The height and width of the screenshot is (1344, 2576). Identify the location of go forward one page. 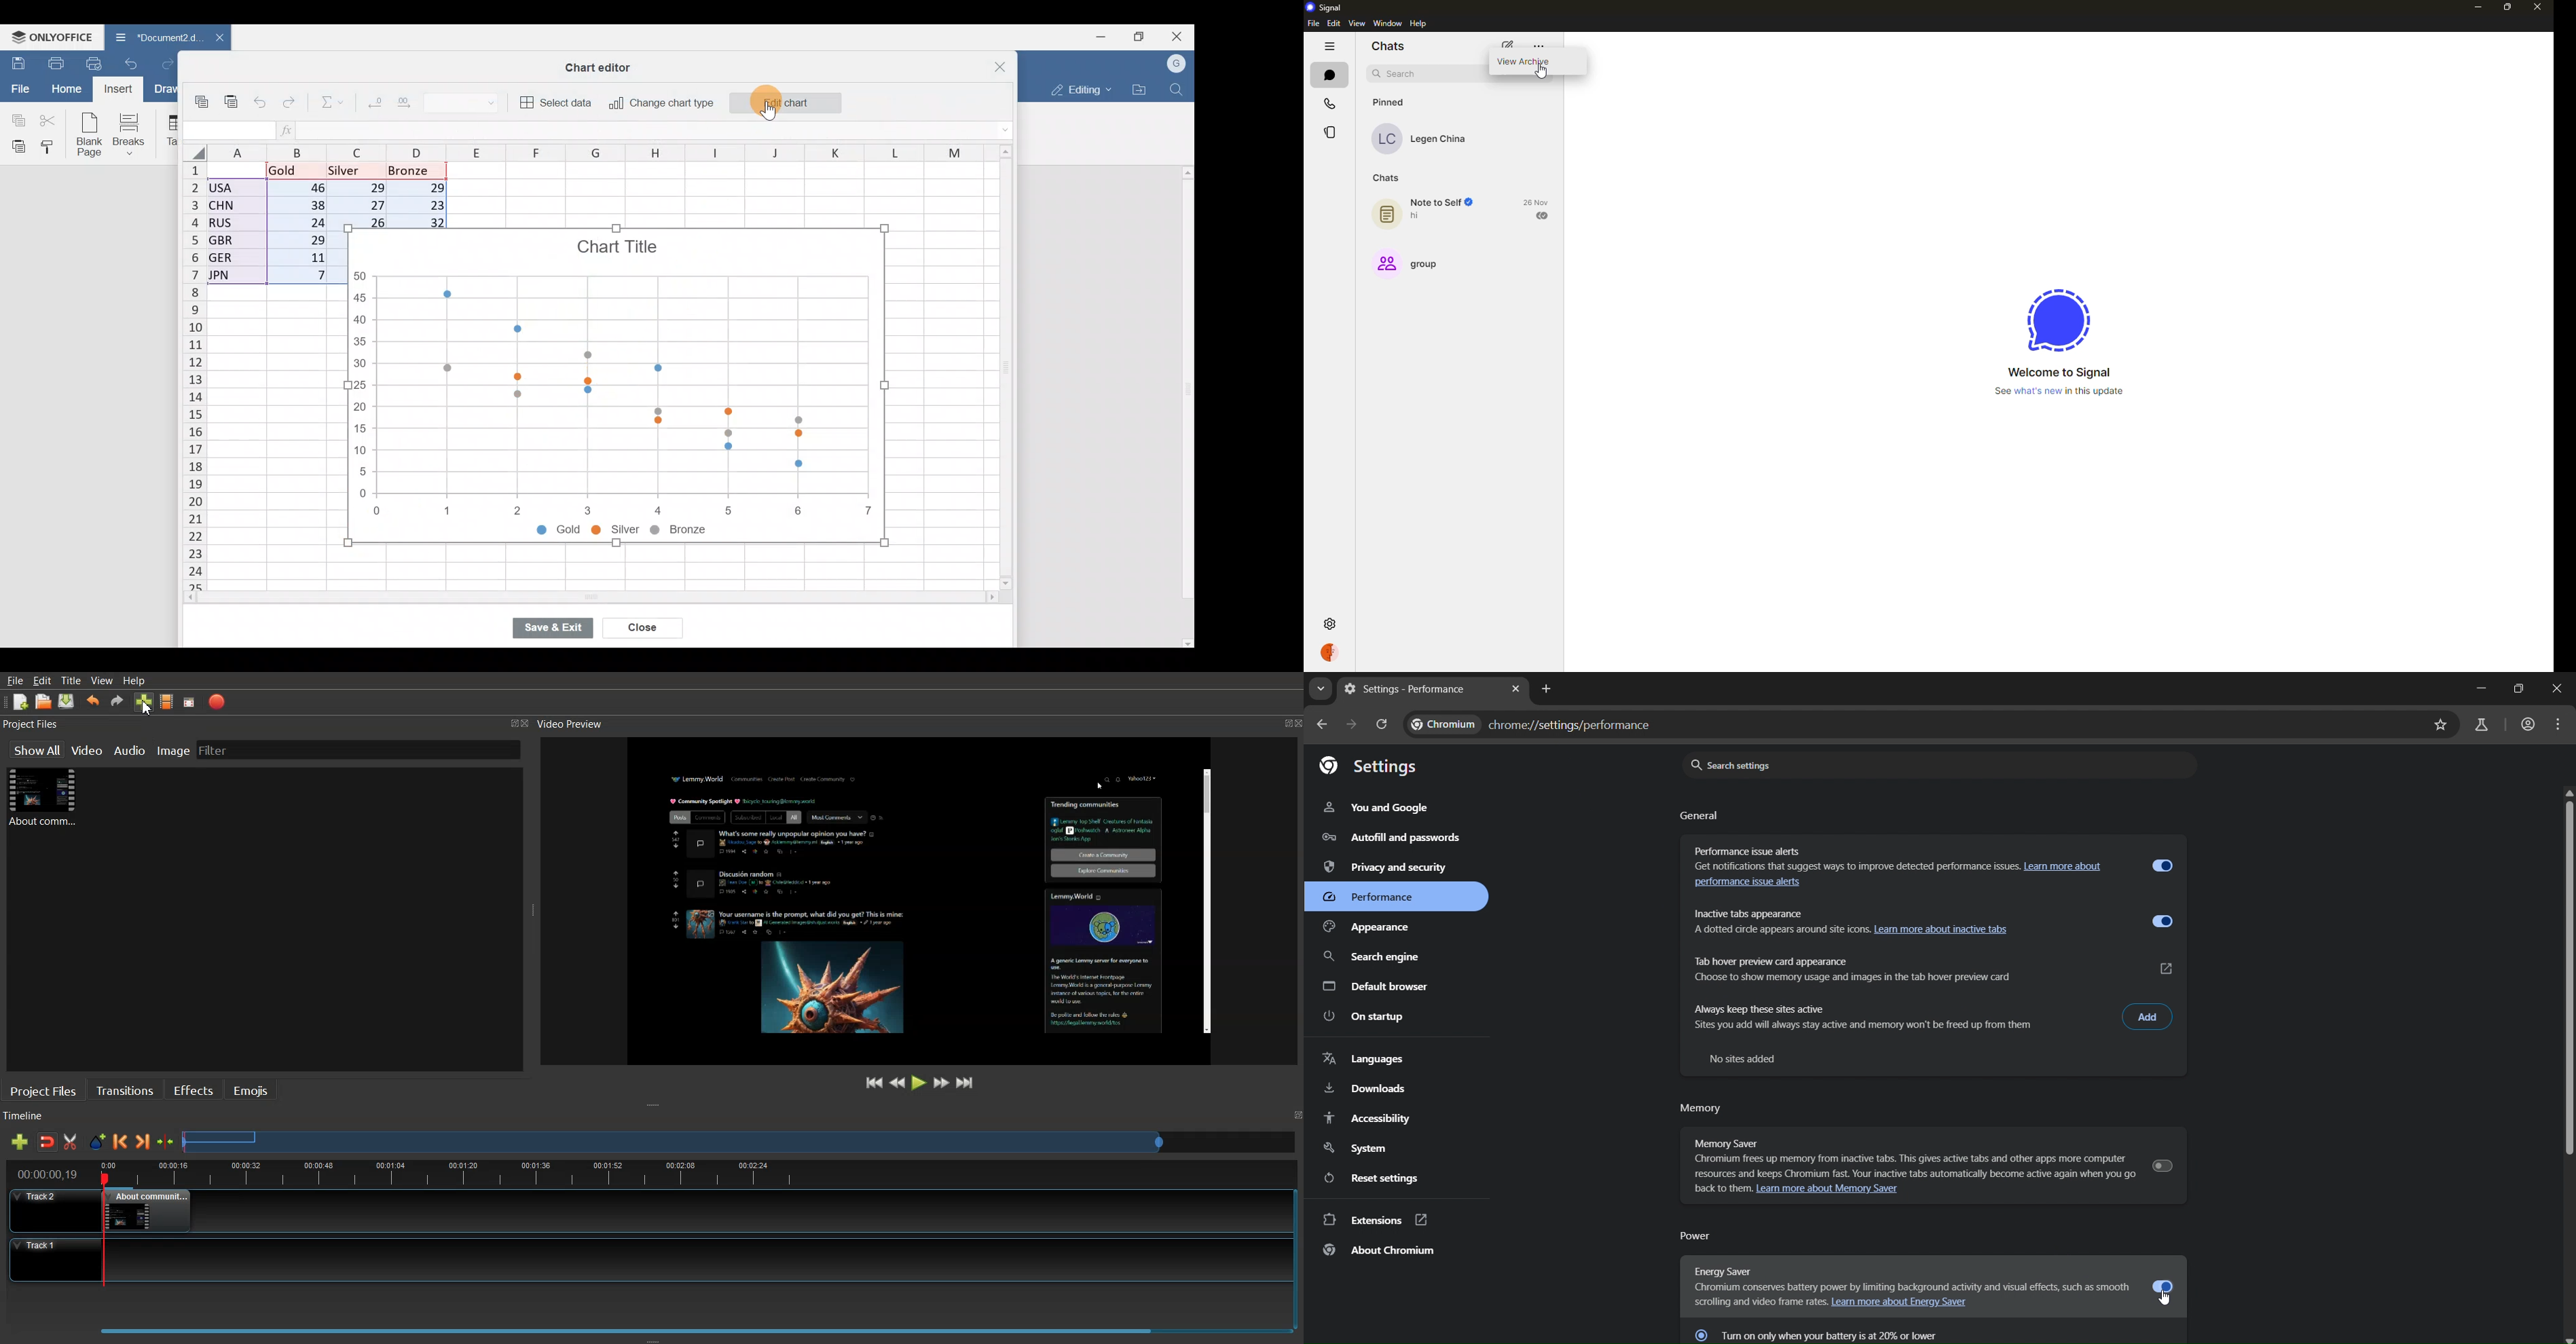
(1351, 724).